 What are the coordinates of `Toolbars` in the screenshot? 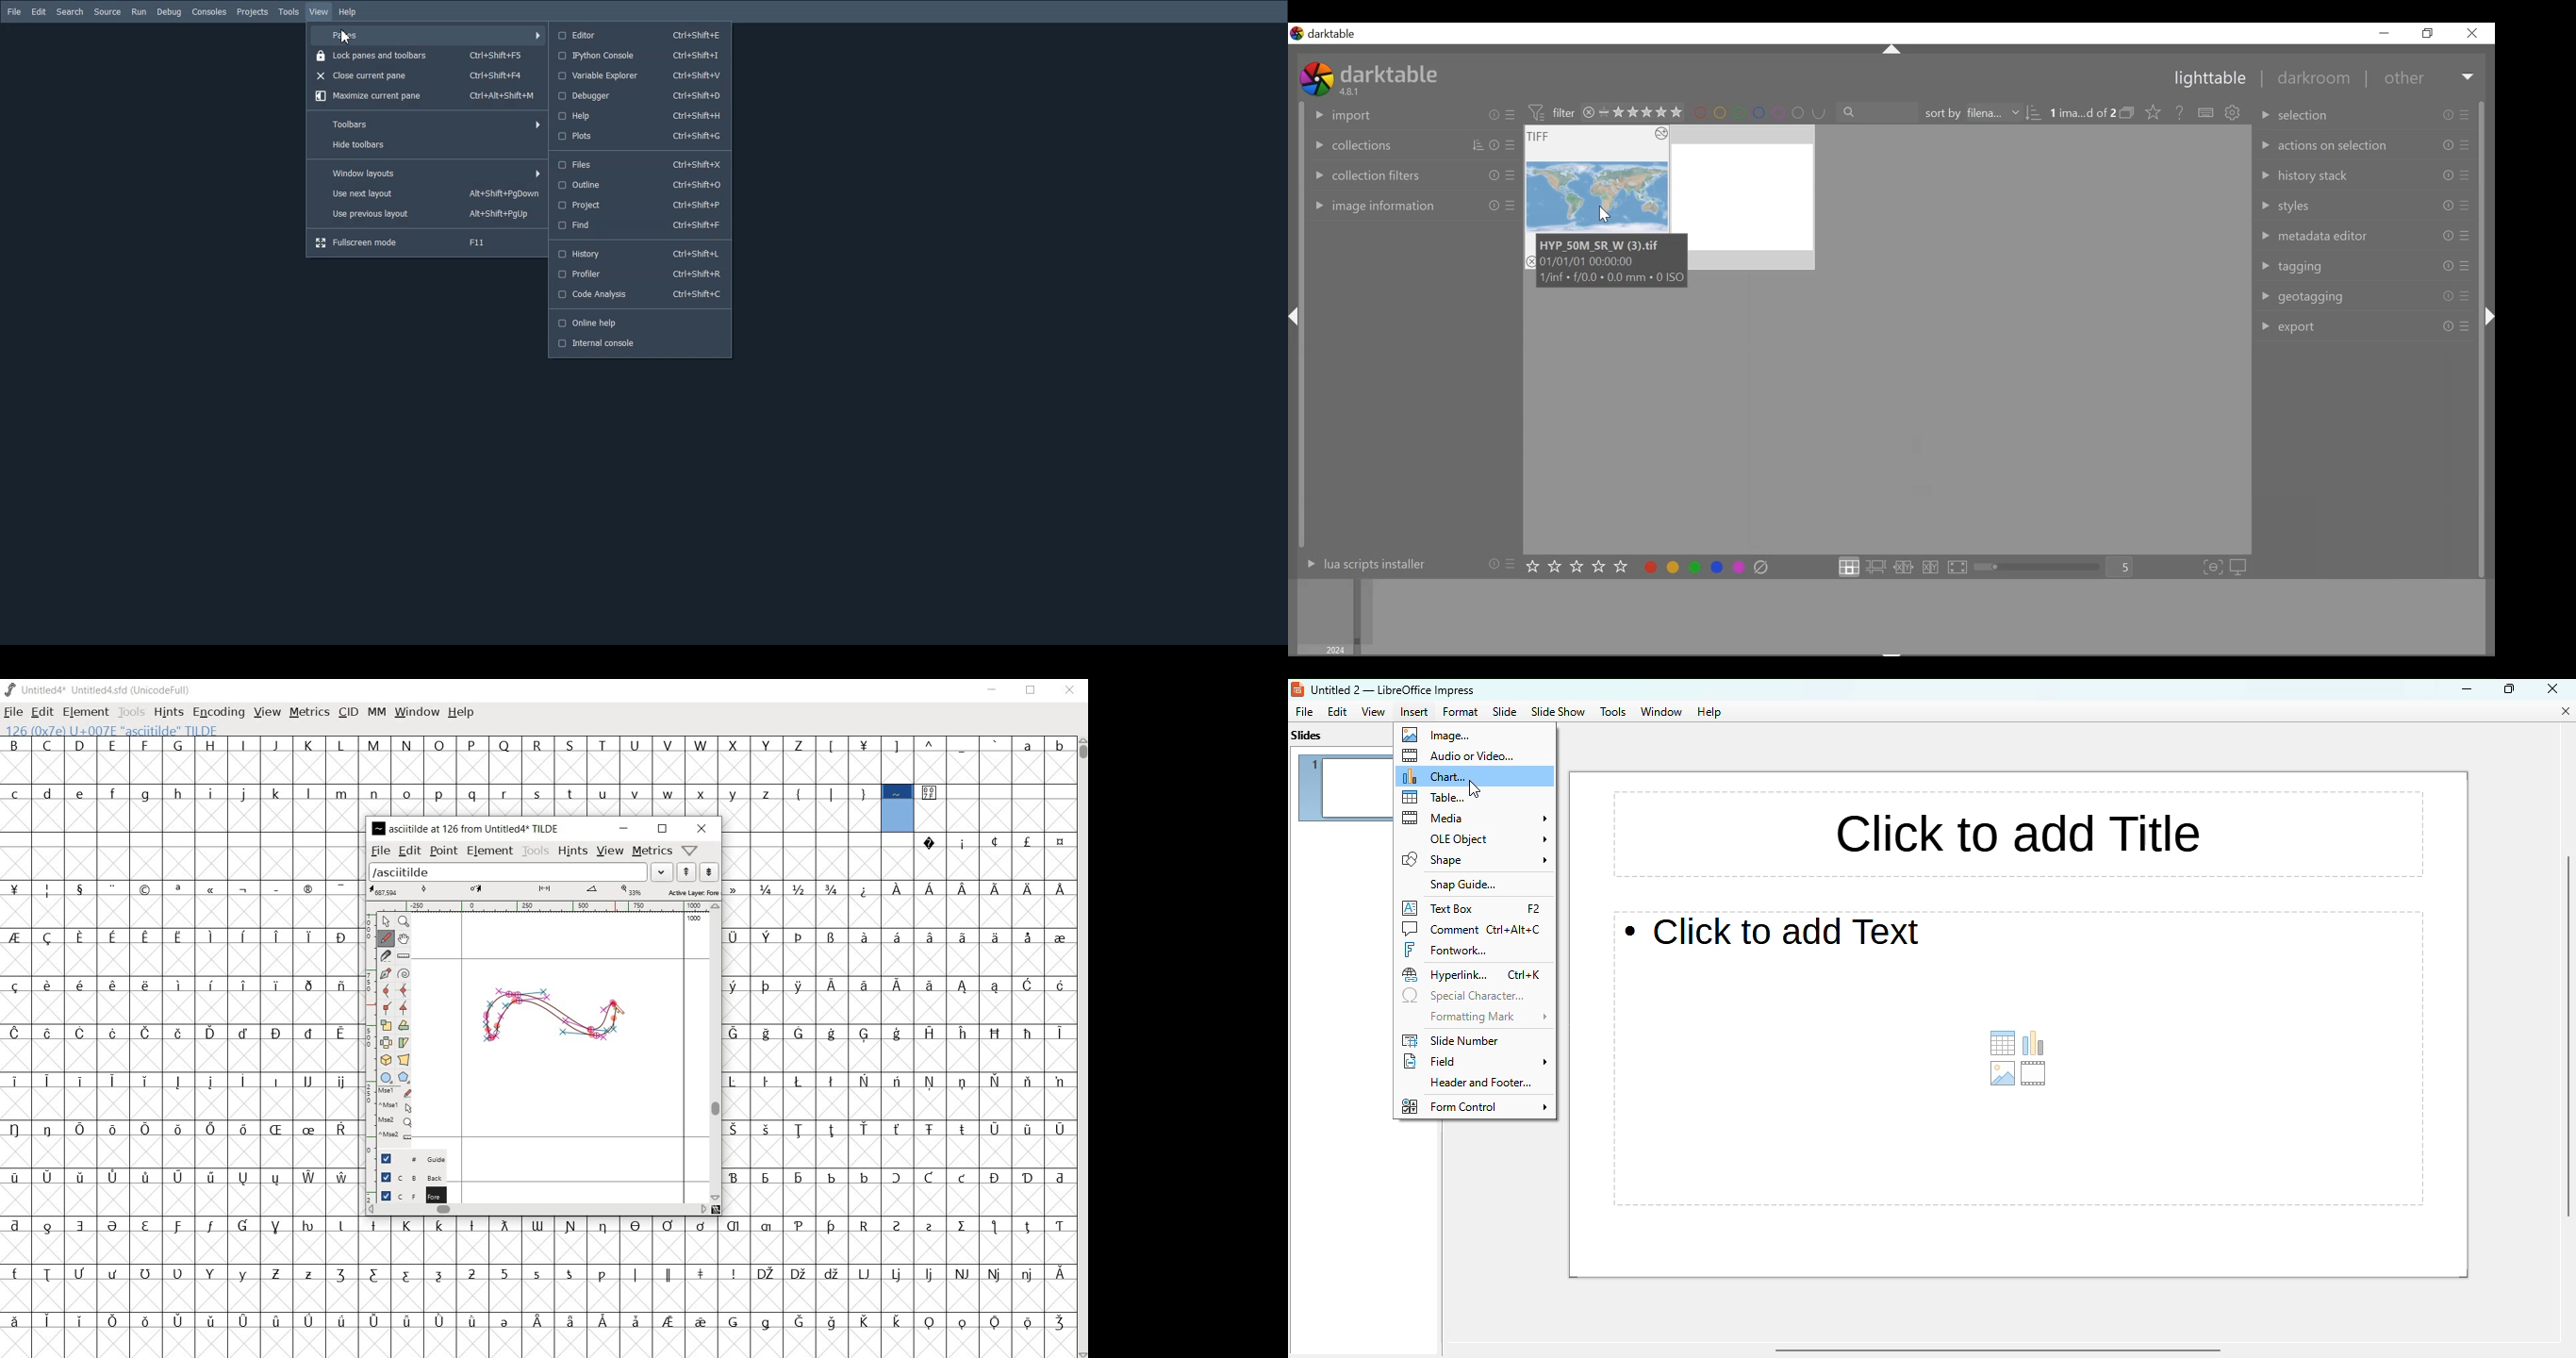 It's located at (427, 124).